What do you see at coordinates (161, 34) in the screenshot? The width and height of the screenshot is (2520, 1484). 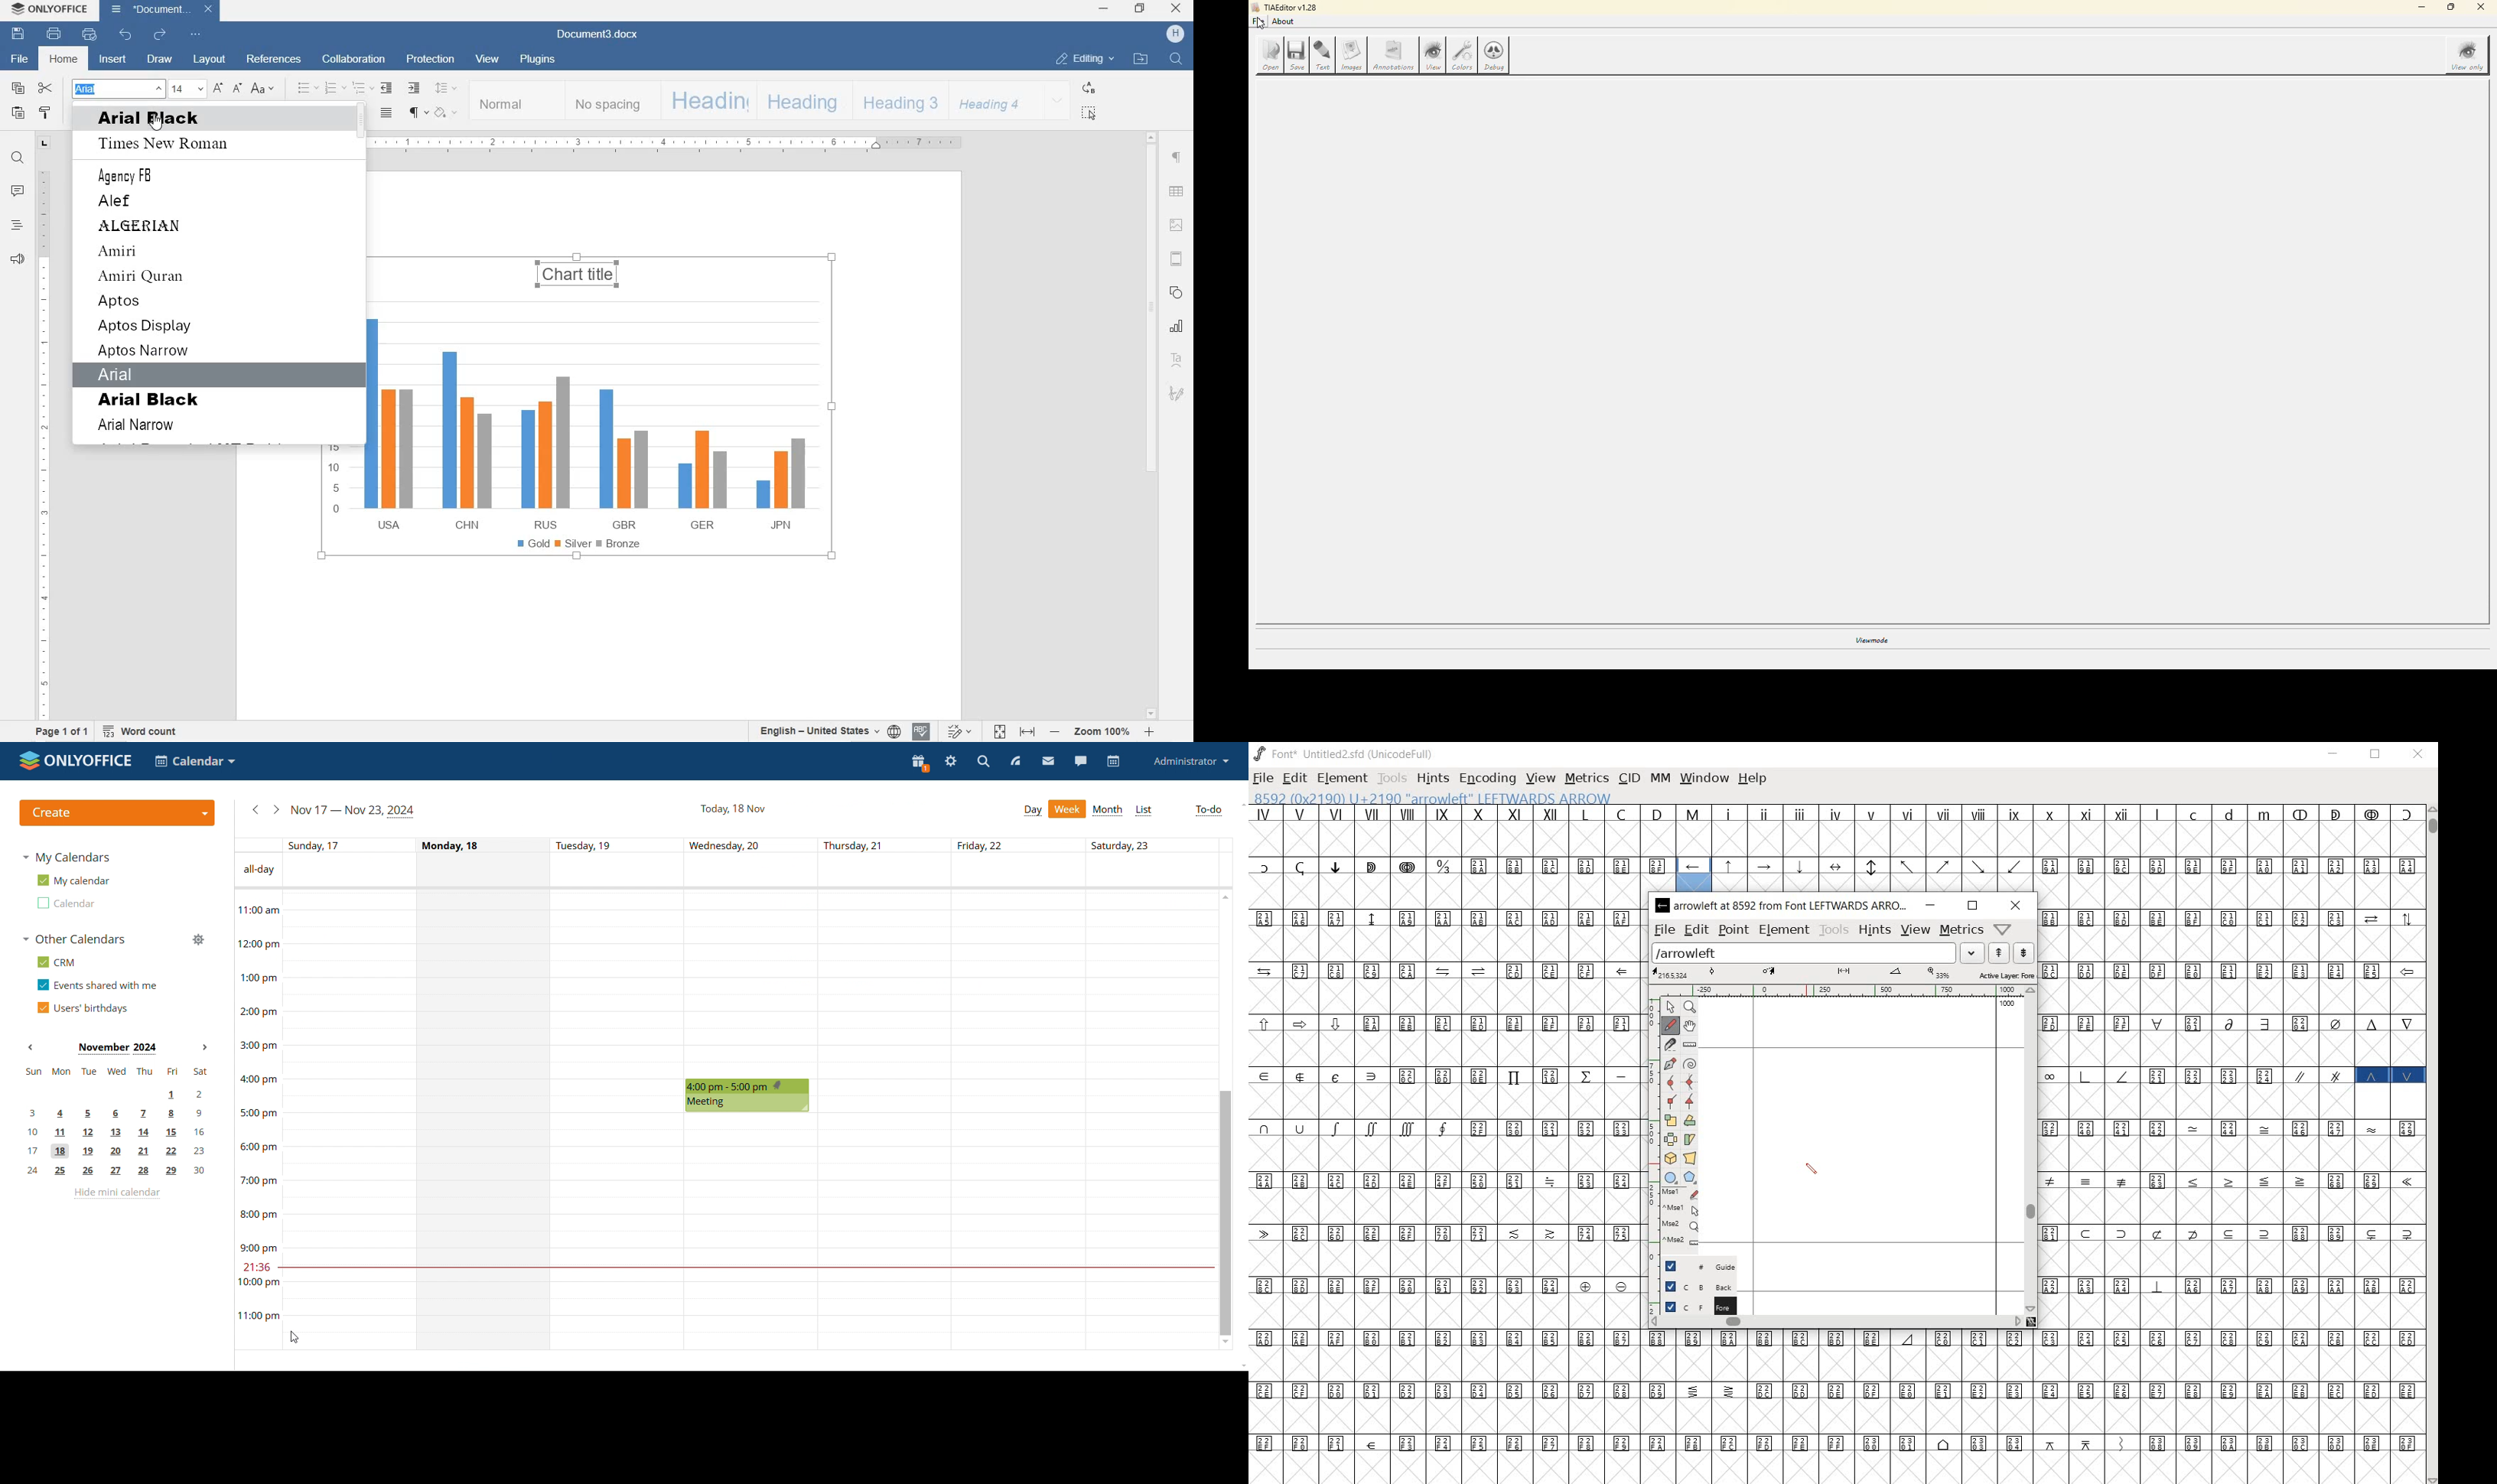 I see `REDO` at bounding box center [161, 34].